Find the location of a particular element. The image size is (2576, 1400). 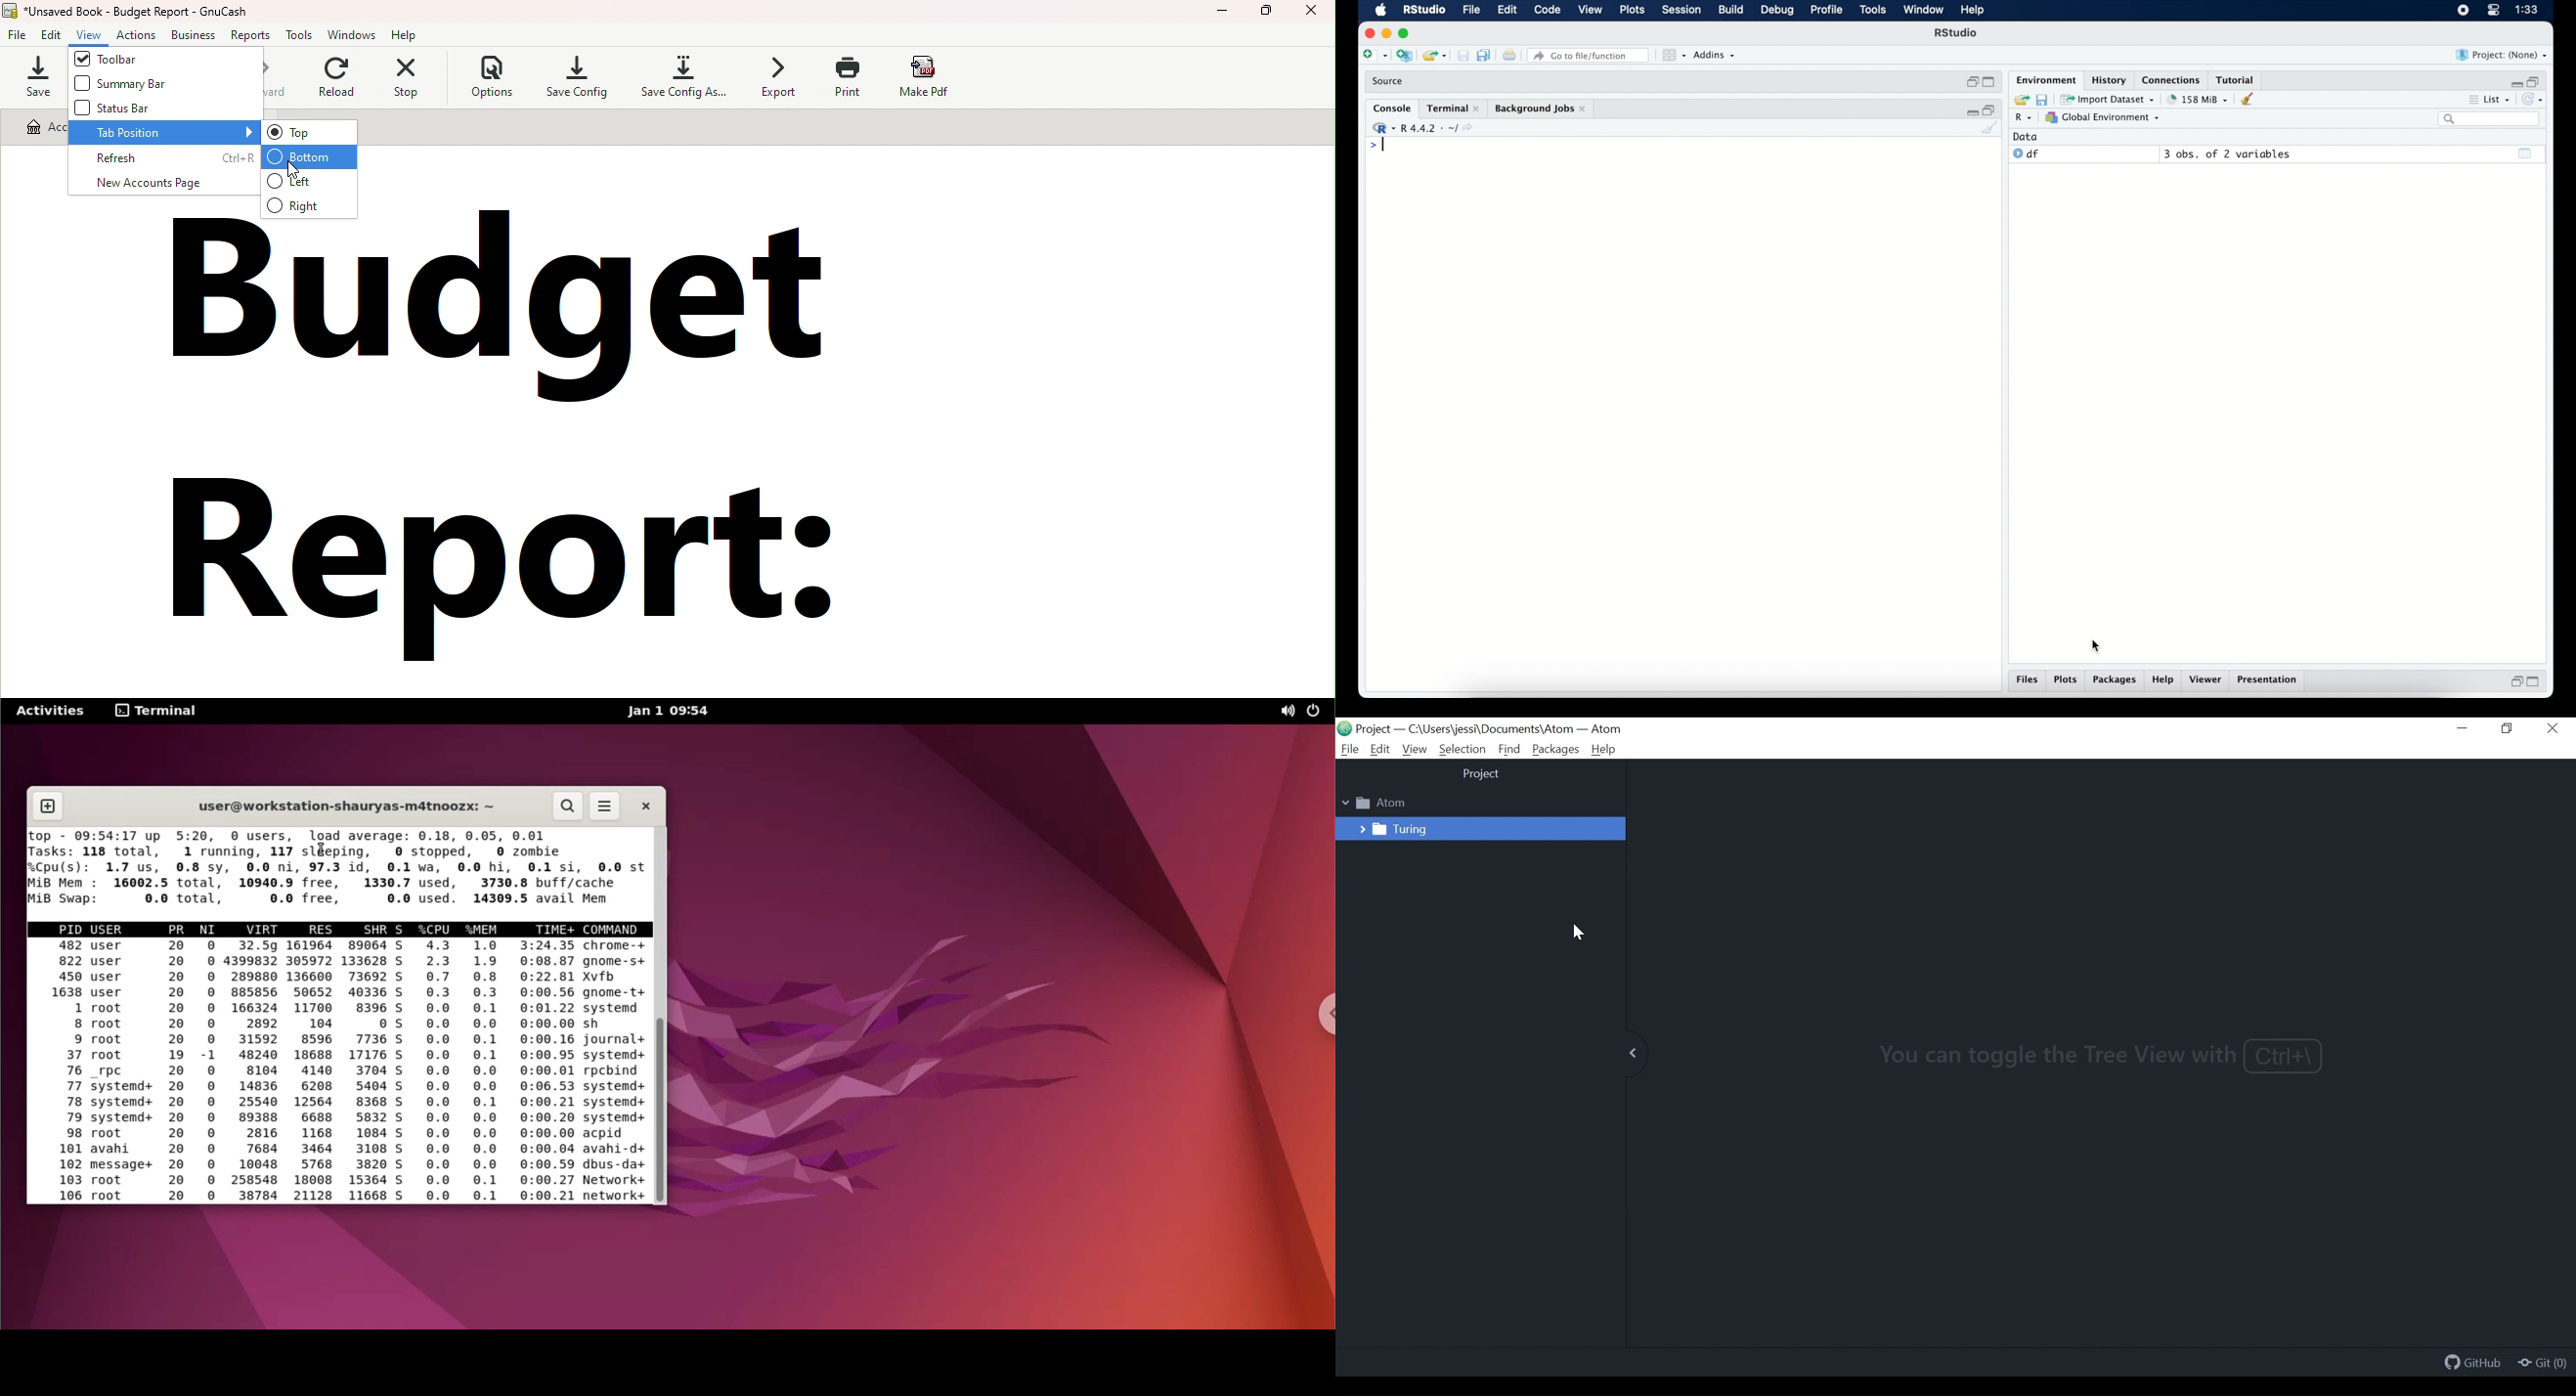

Atom Desktop Icon is located at coordinates (1344, 728).